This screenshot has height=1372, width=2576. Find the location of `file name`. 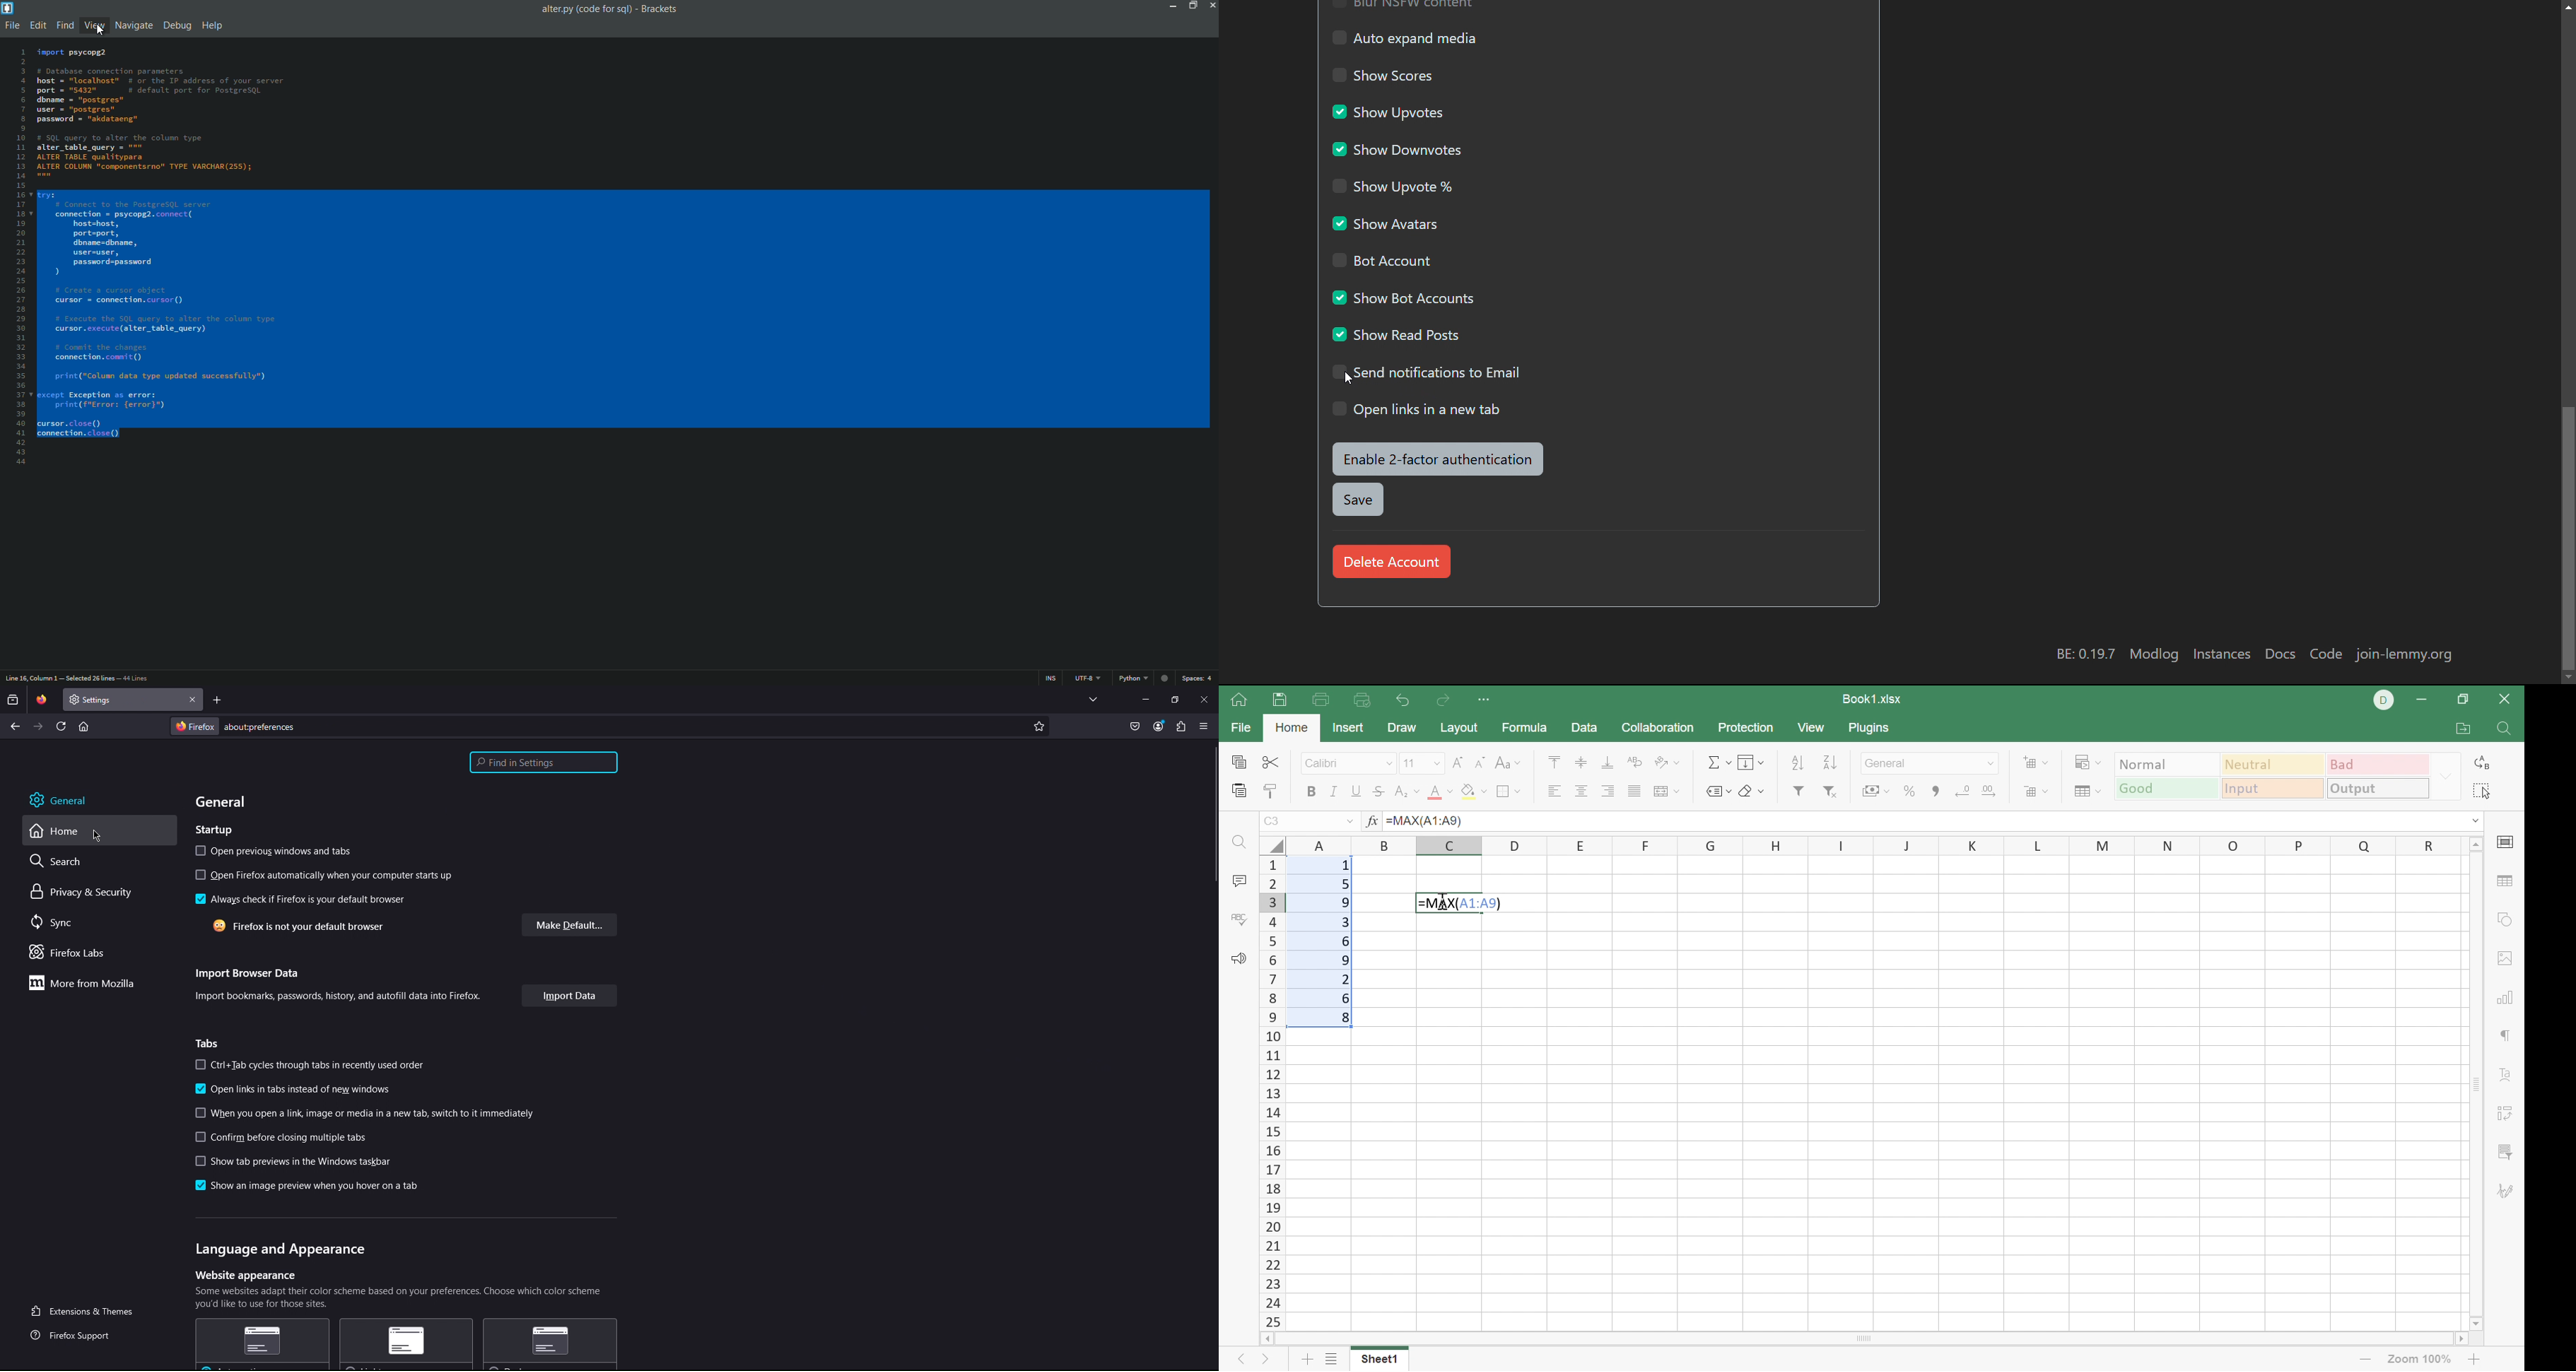

file name is located at coordinates (586, 10).